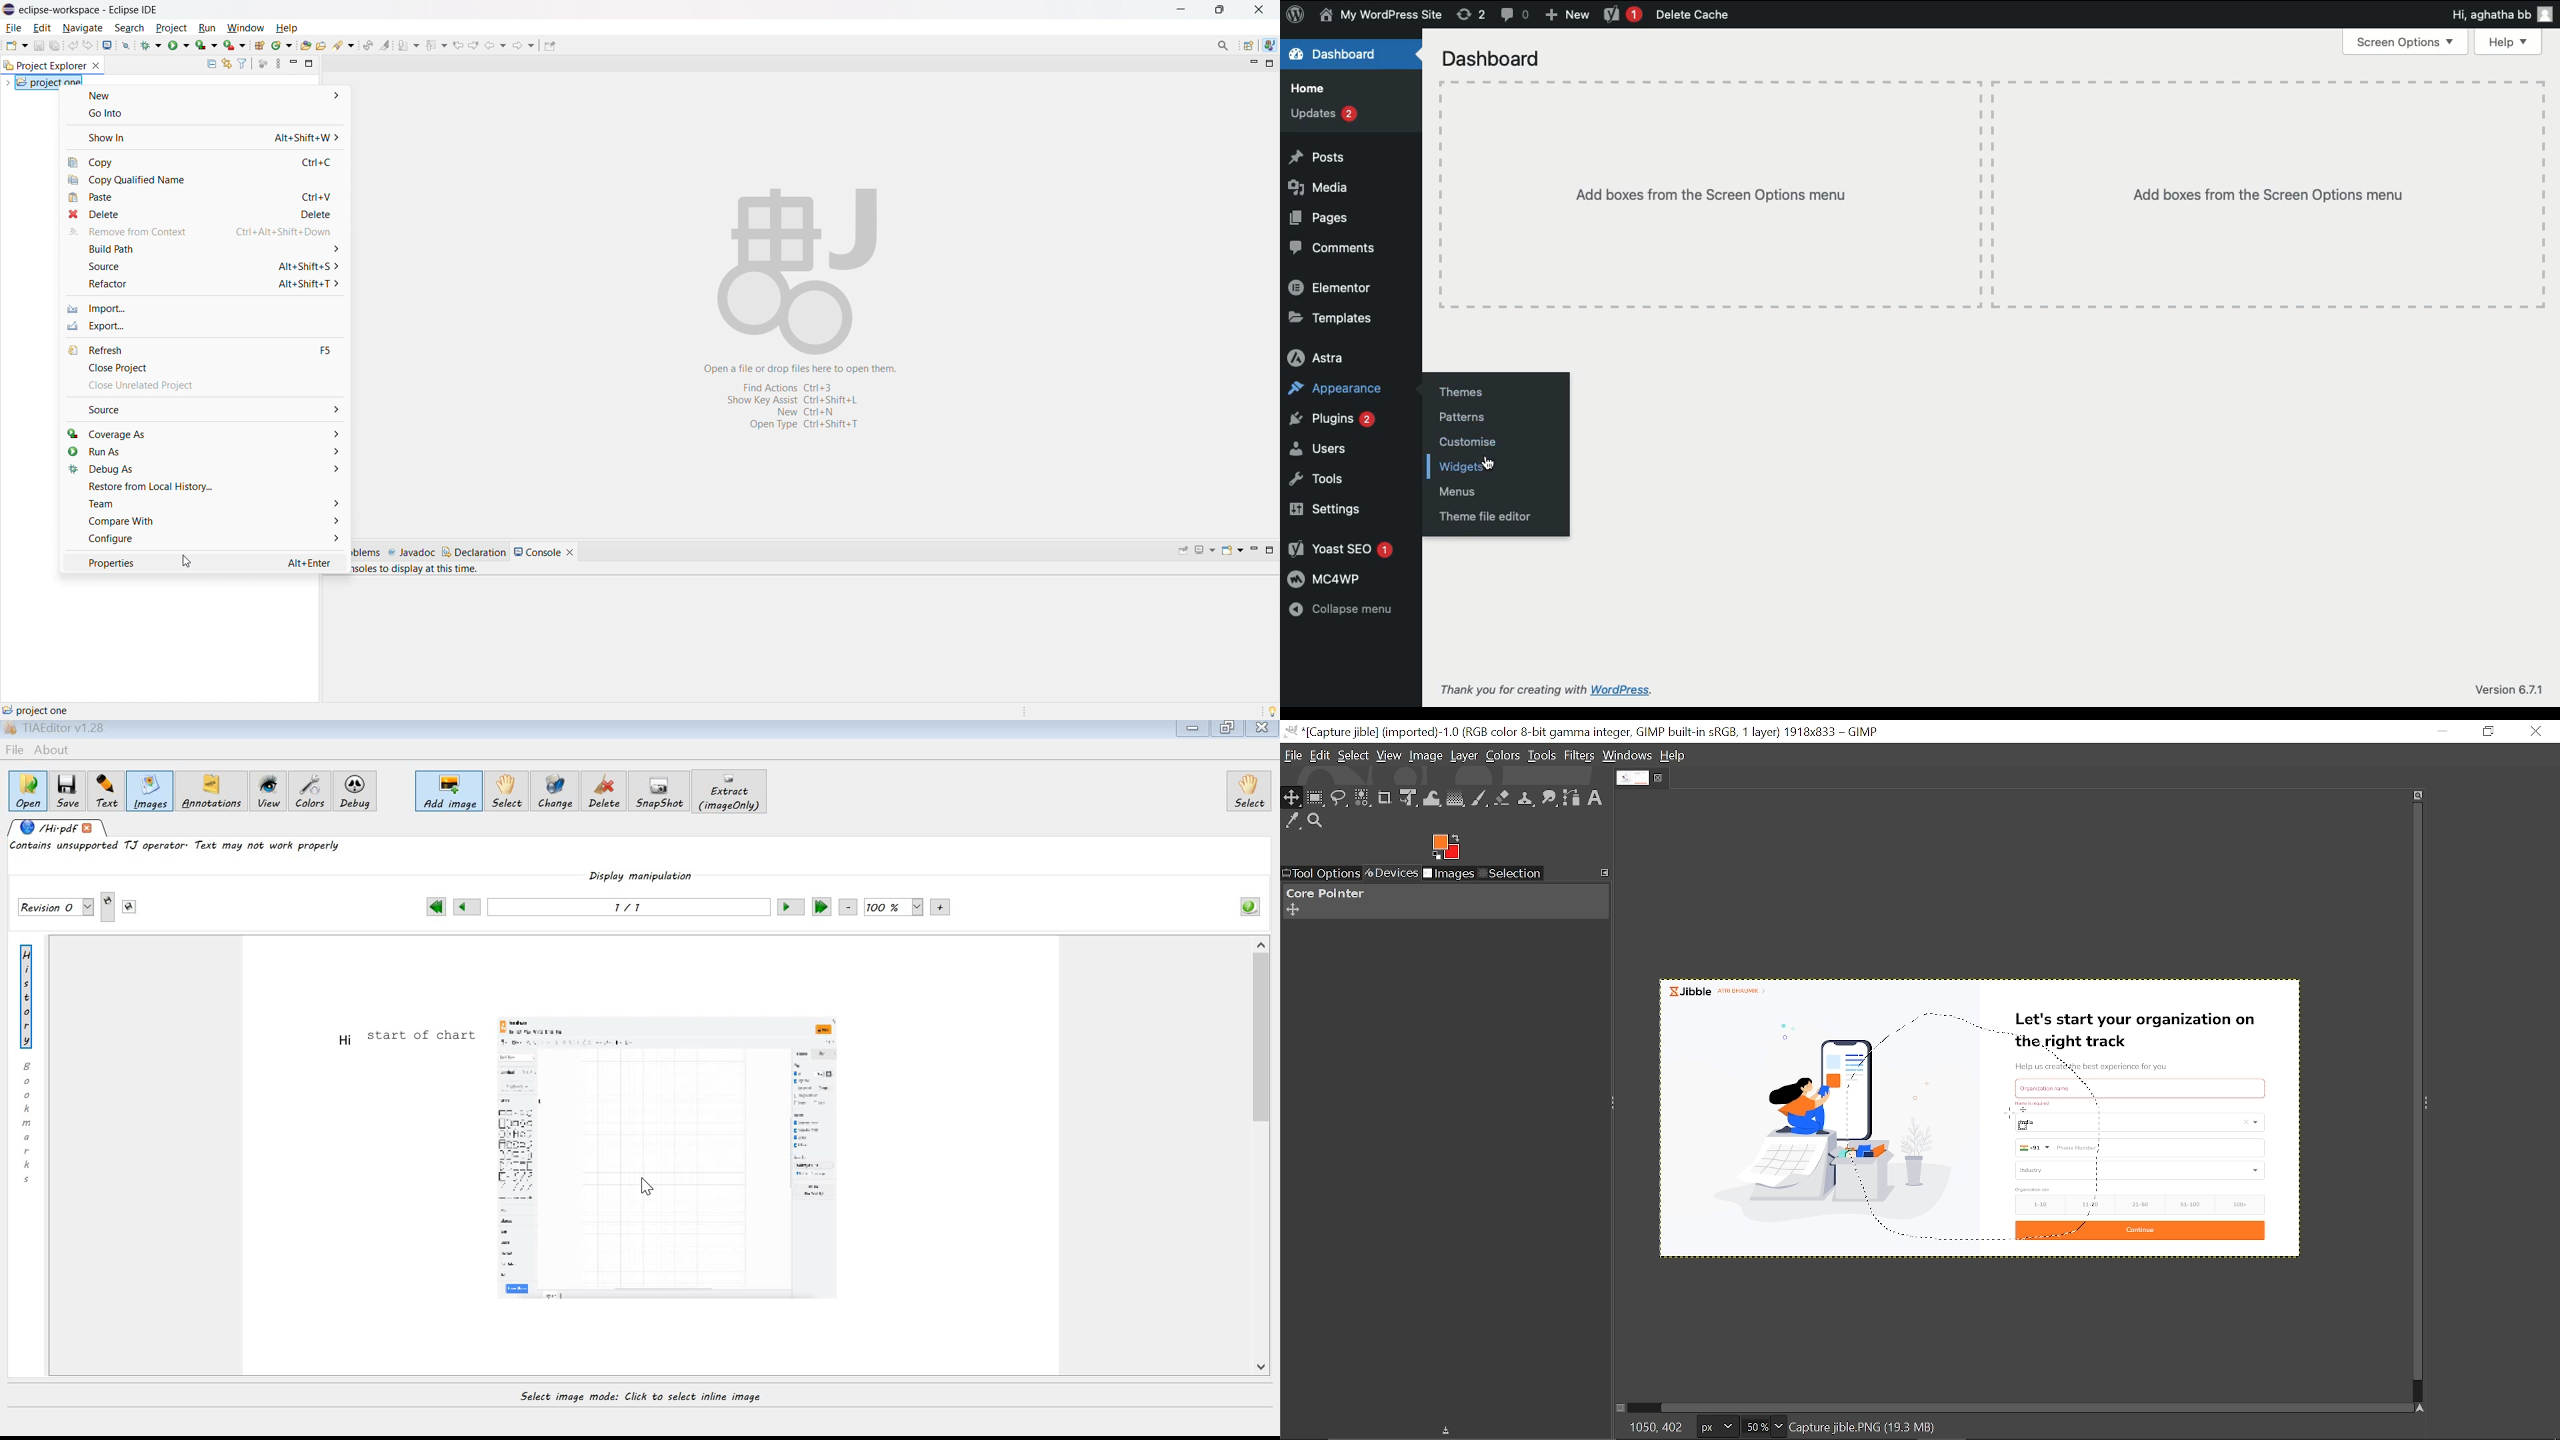 The width and height of the screenshot is (2576, 1456). What do you see at coordinates (1321, 757) in the screenshot?
I see `Edit` at bounding box center [1321, 757].